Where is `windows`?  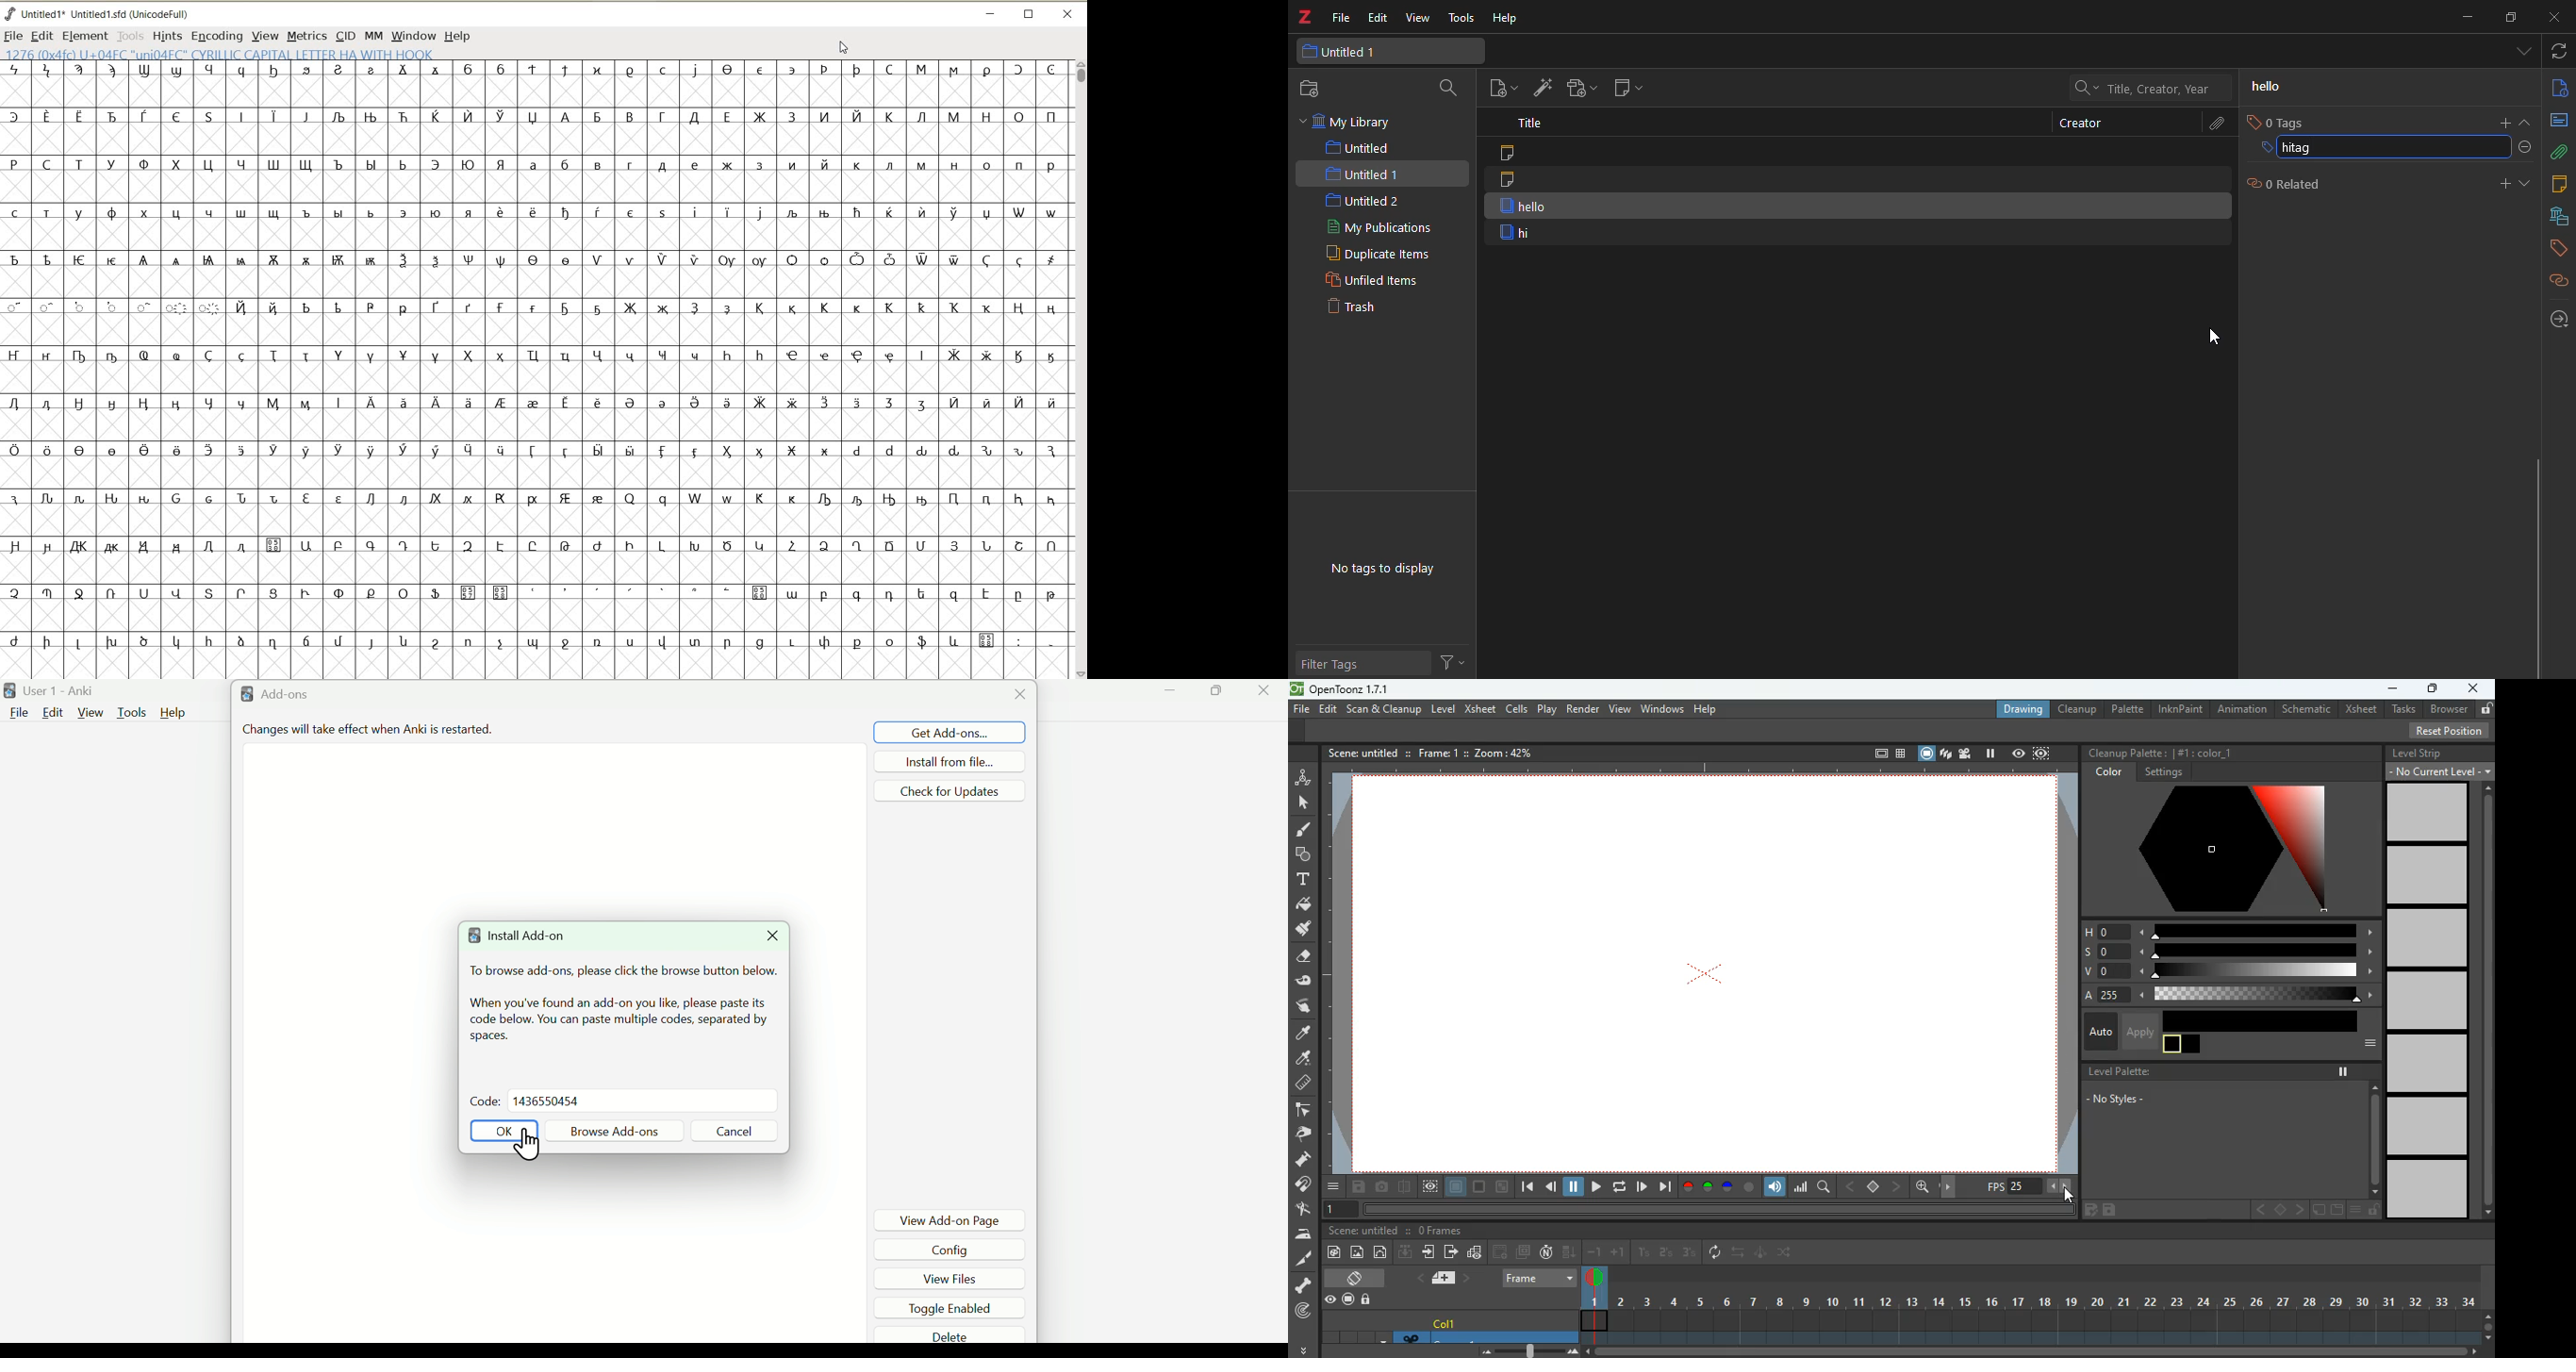 windows is located at coordinates (1662, 710).